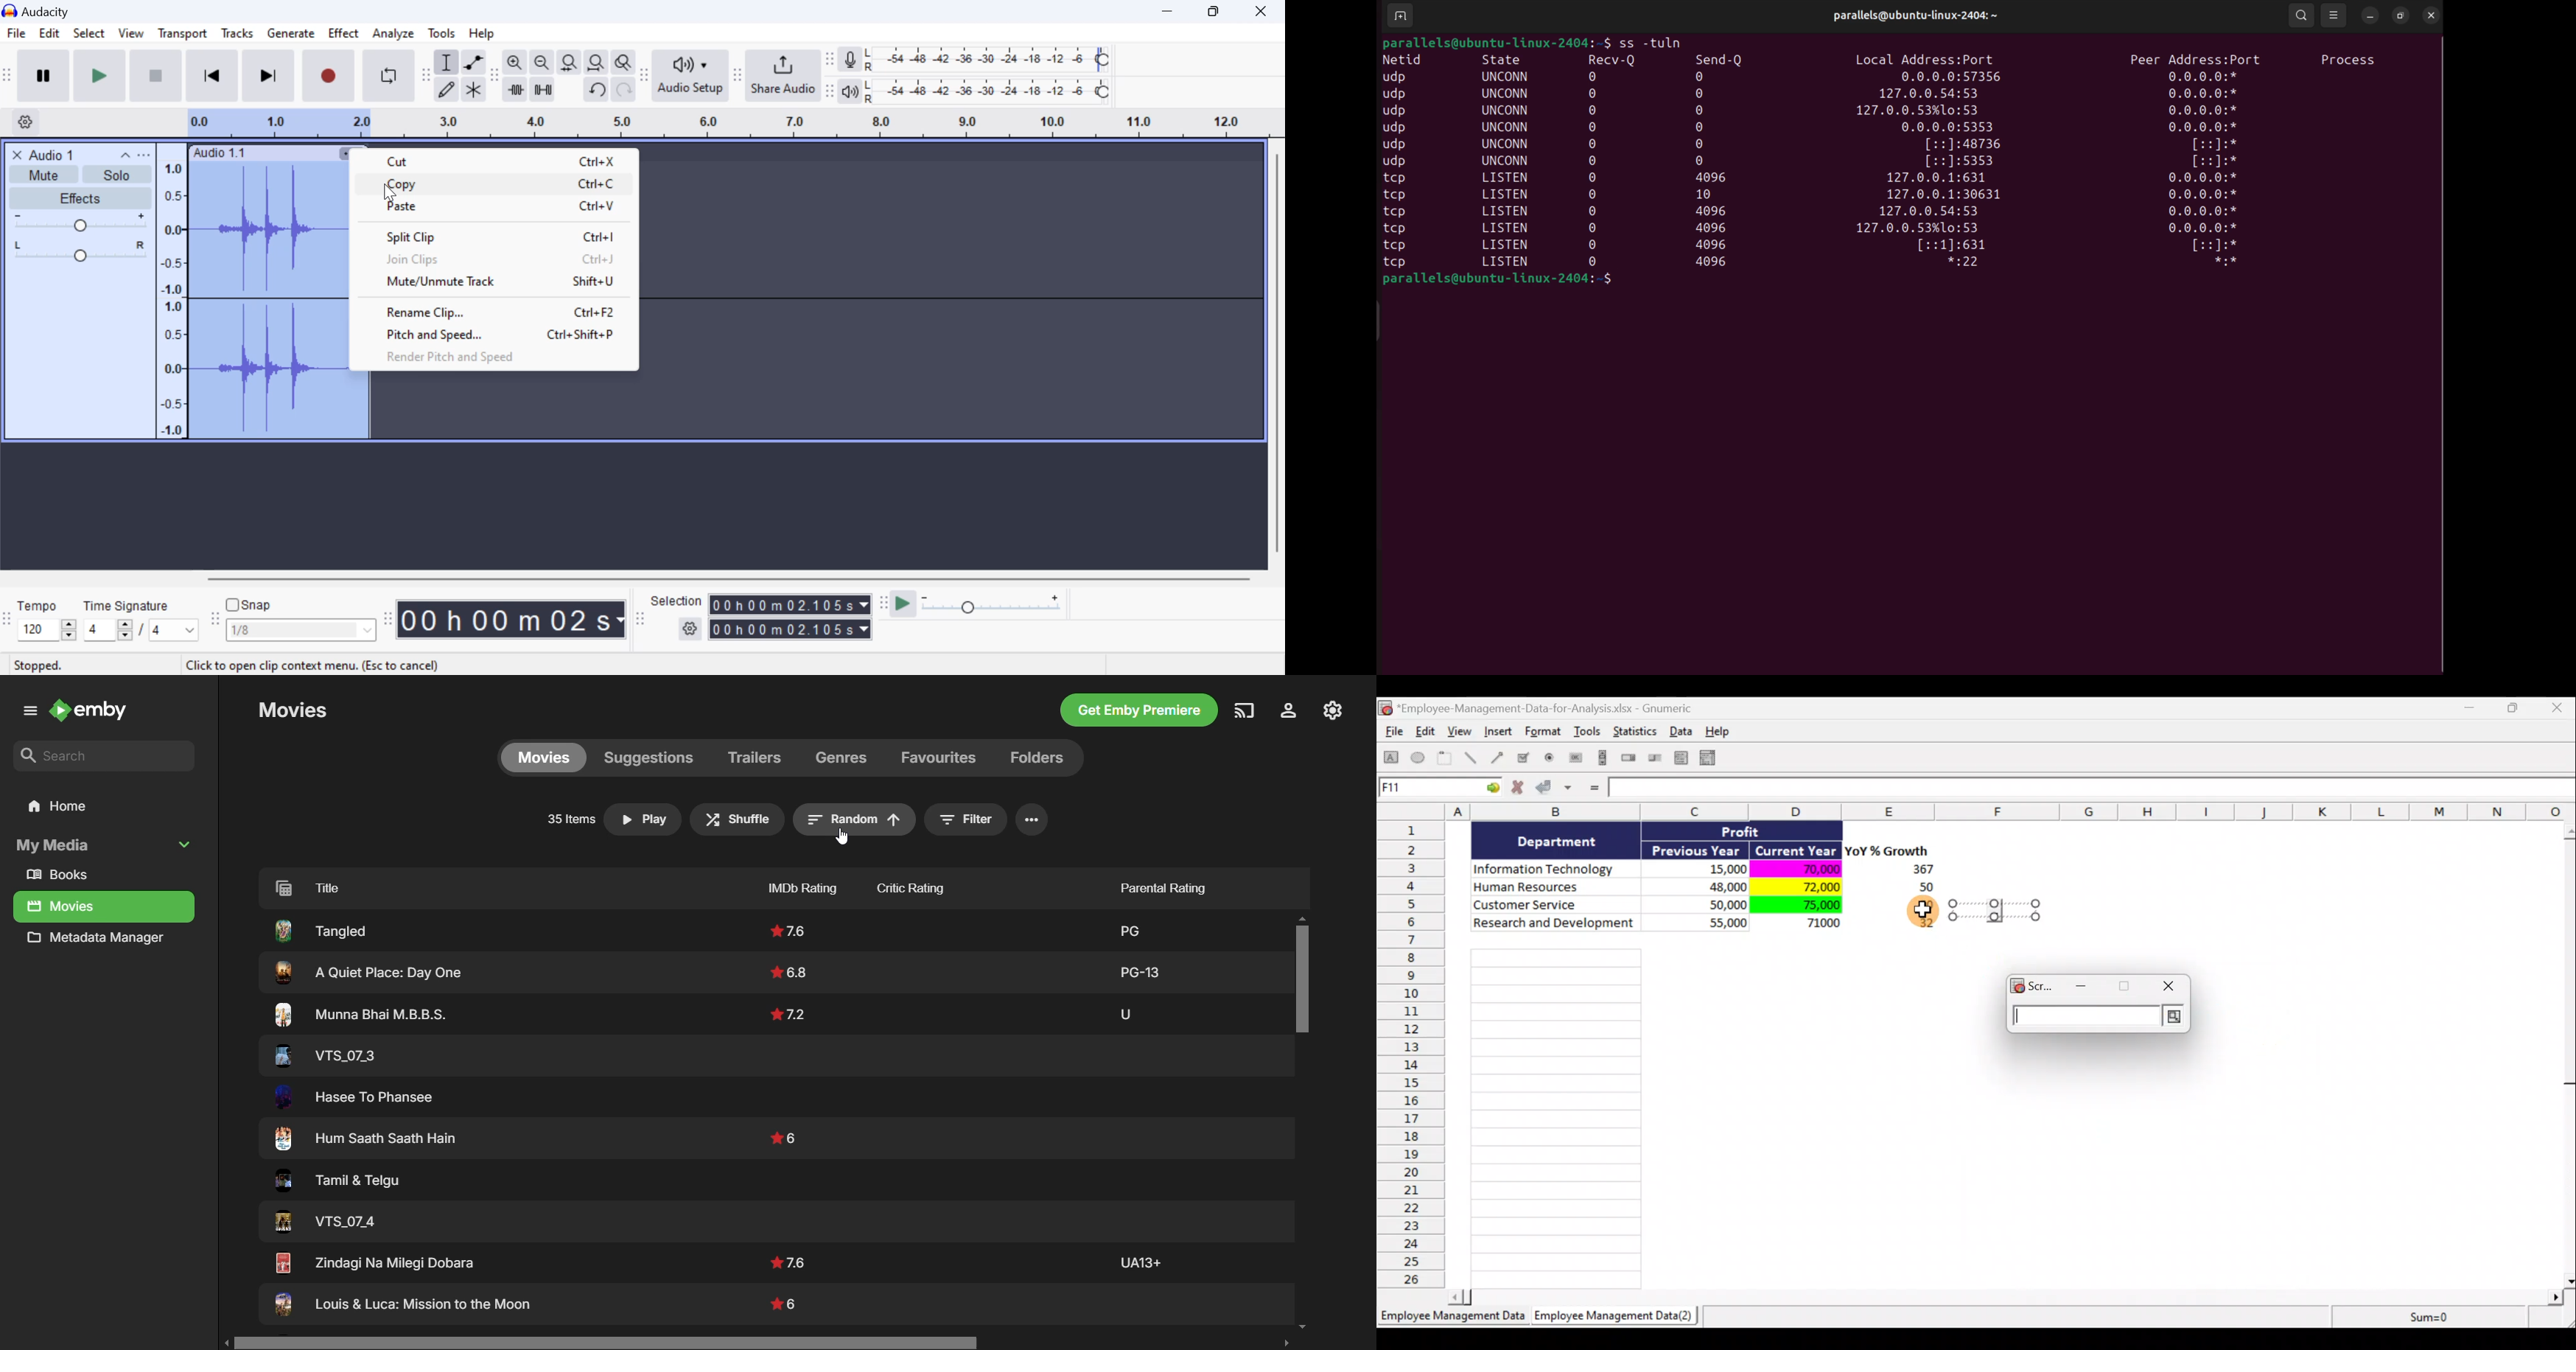 The width and height of the screenshot is (2576, 1372). Describe the element at coordinates (625, 64) in the screenshot. I see `zoom toggle` at that location.